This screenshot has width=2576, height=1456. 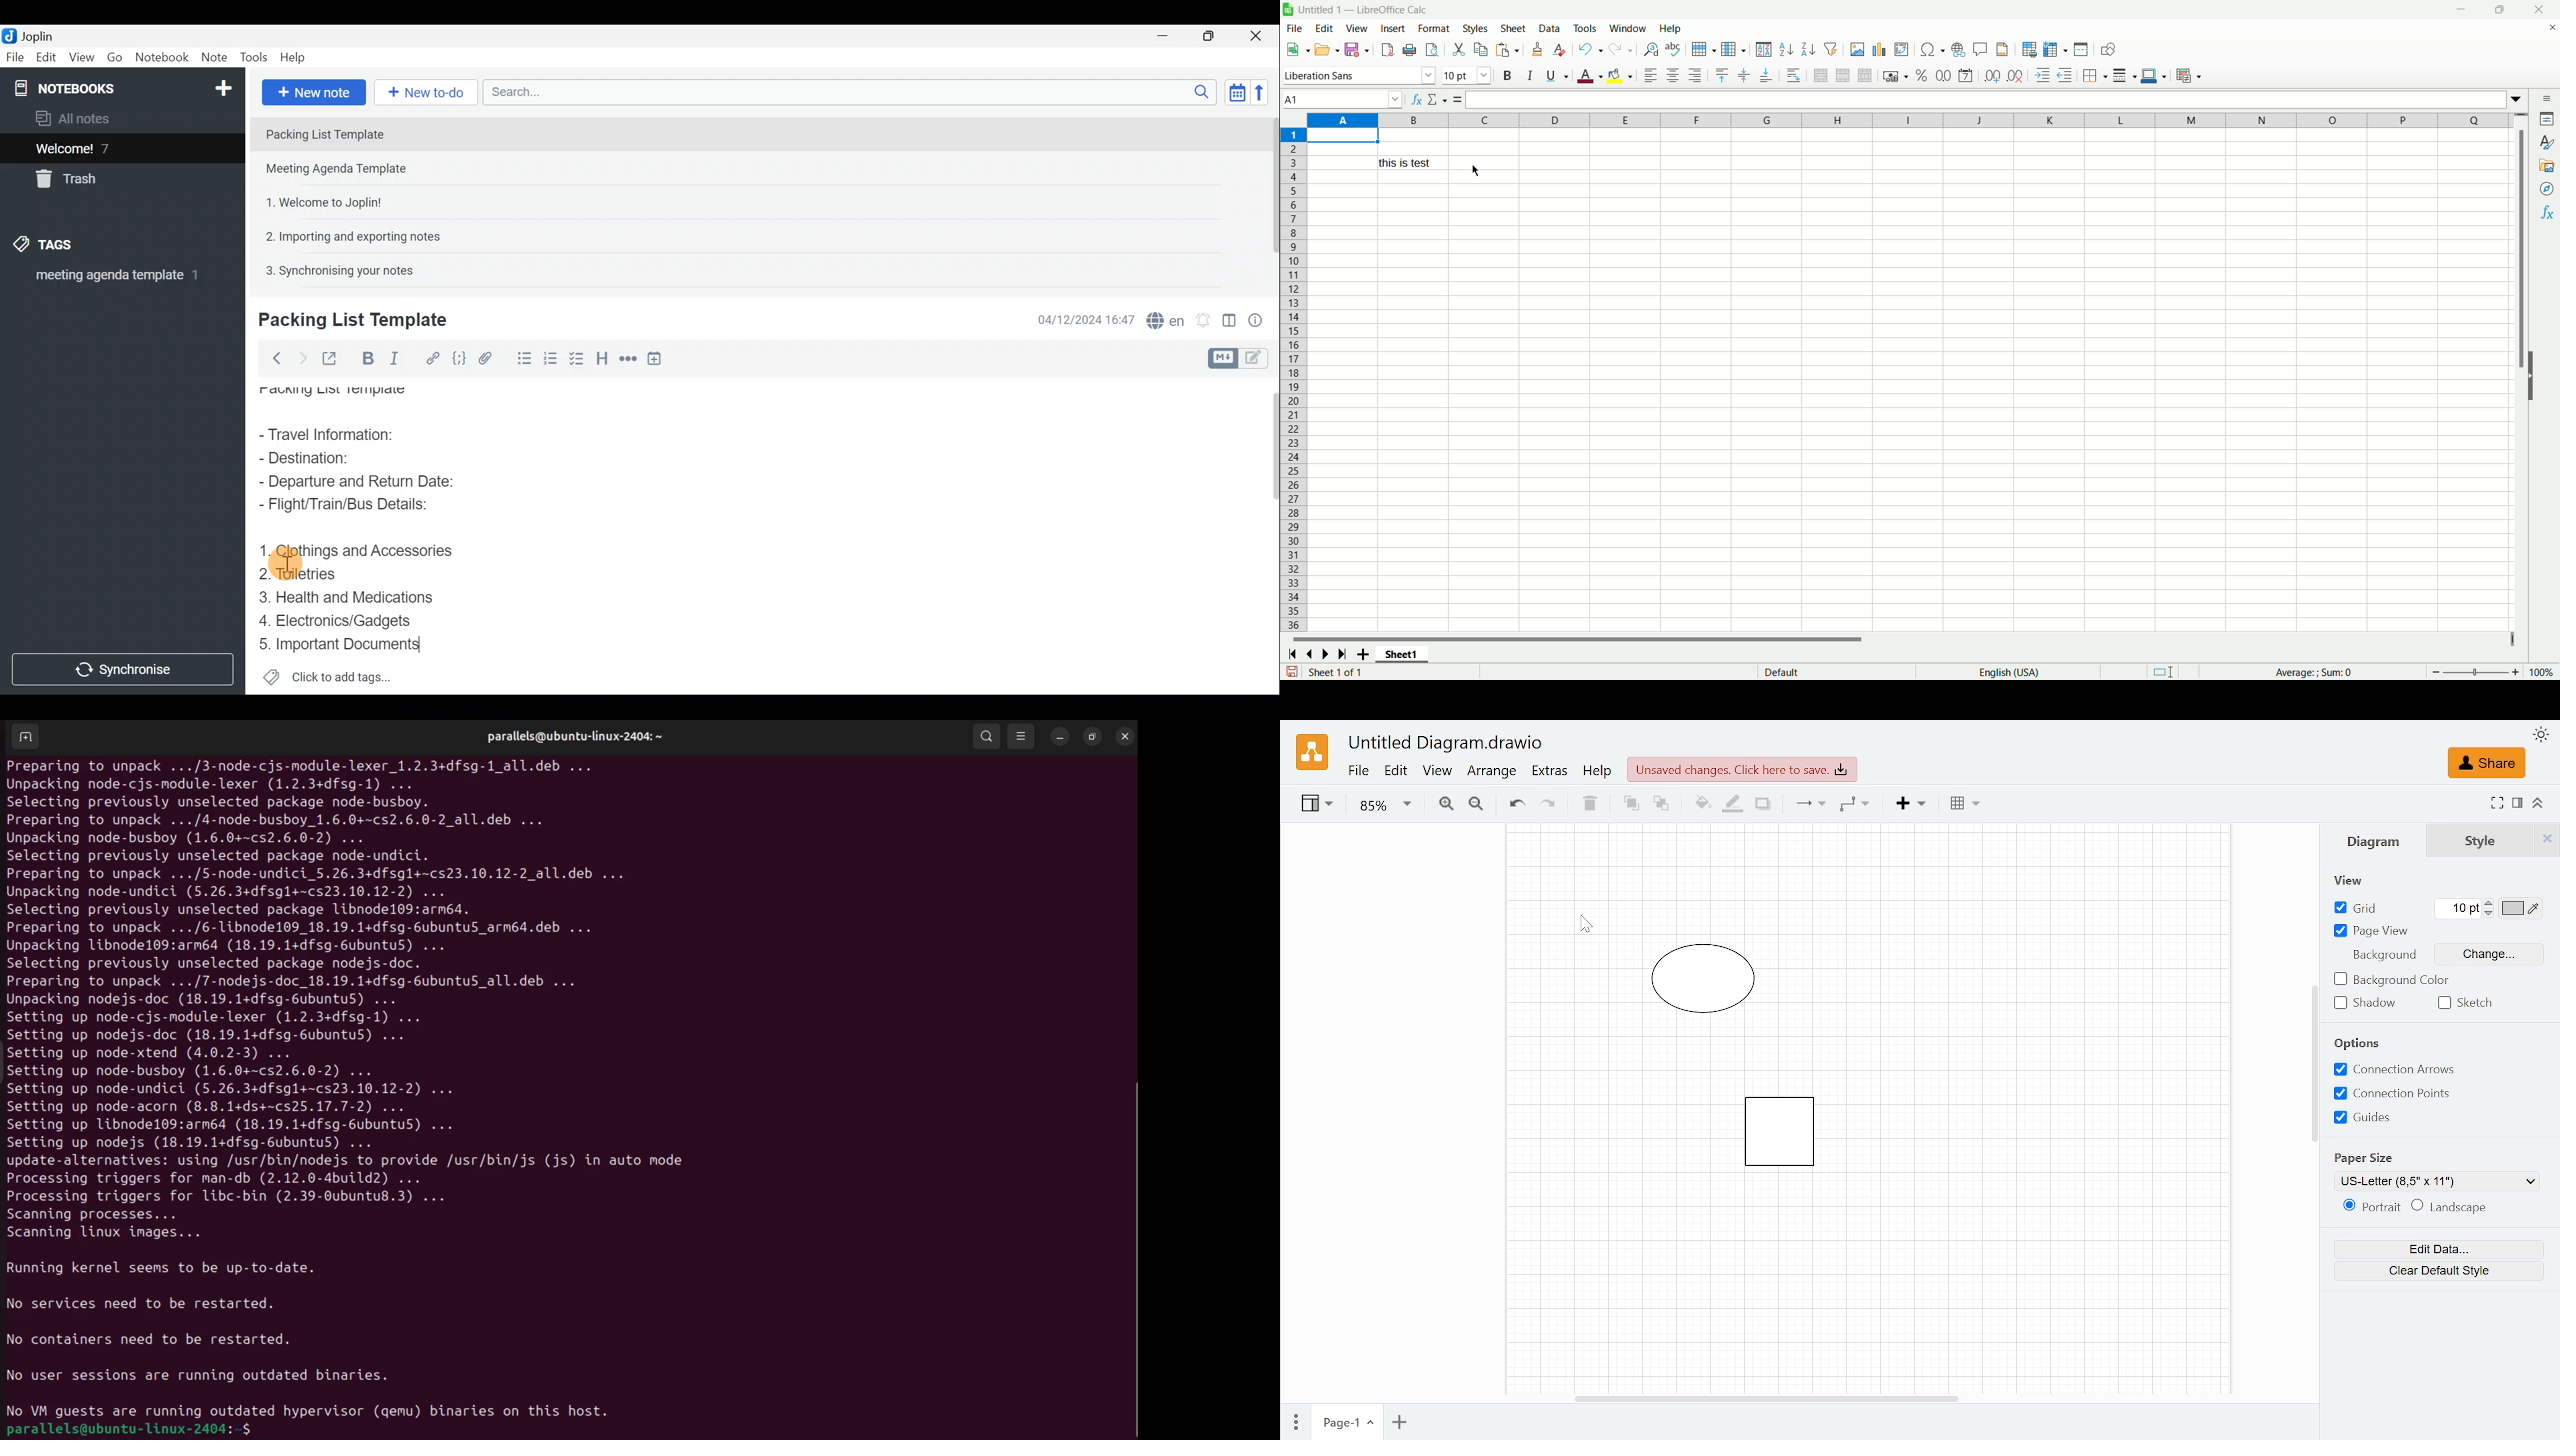 What do you see at coordinates (1630, 804) in the screenshot?
I see `TO front` at bounding box center [1630, 804].